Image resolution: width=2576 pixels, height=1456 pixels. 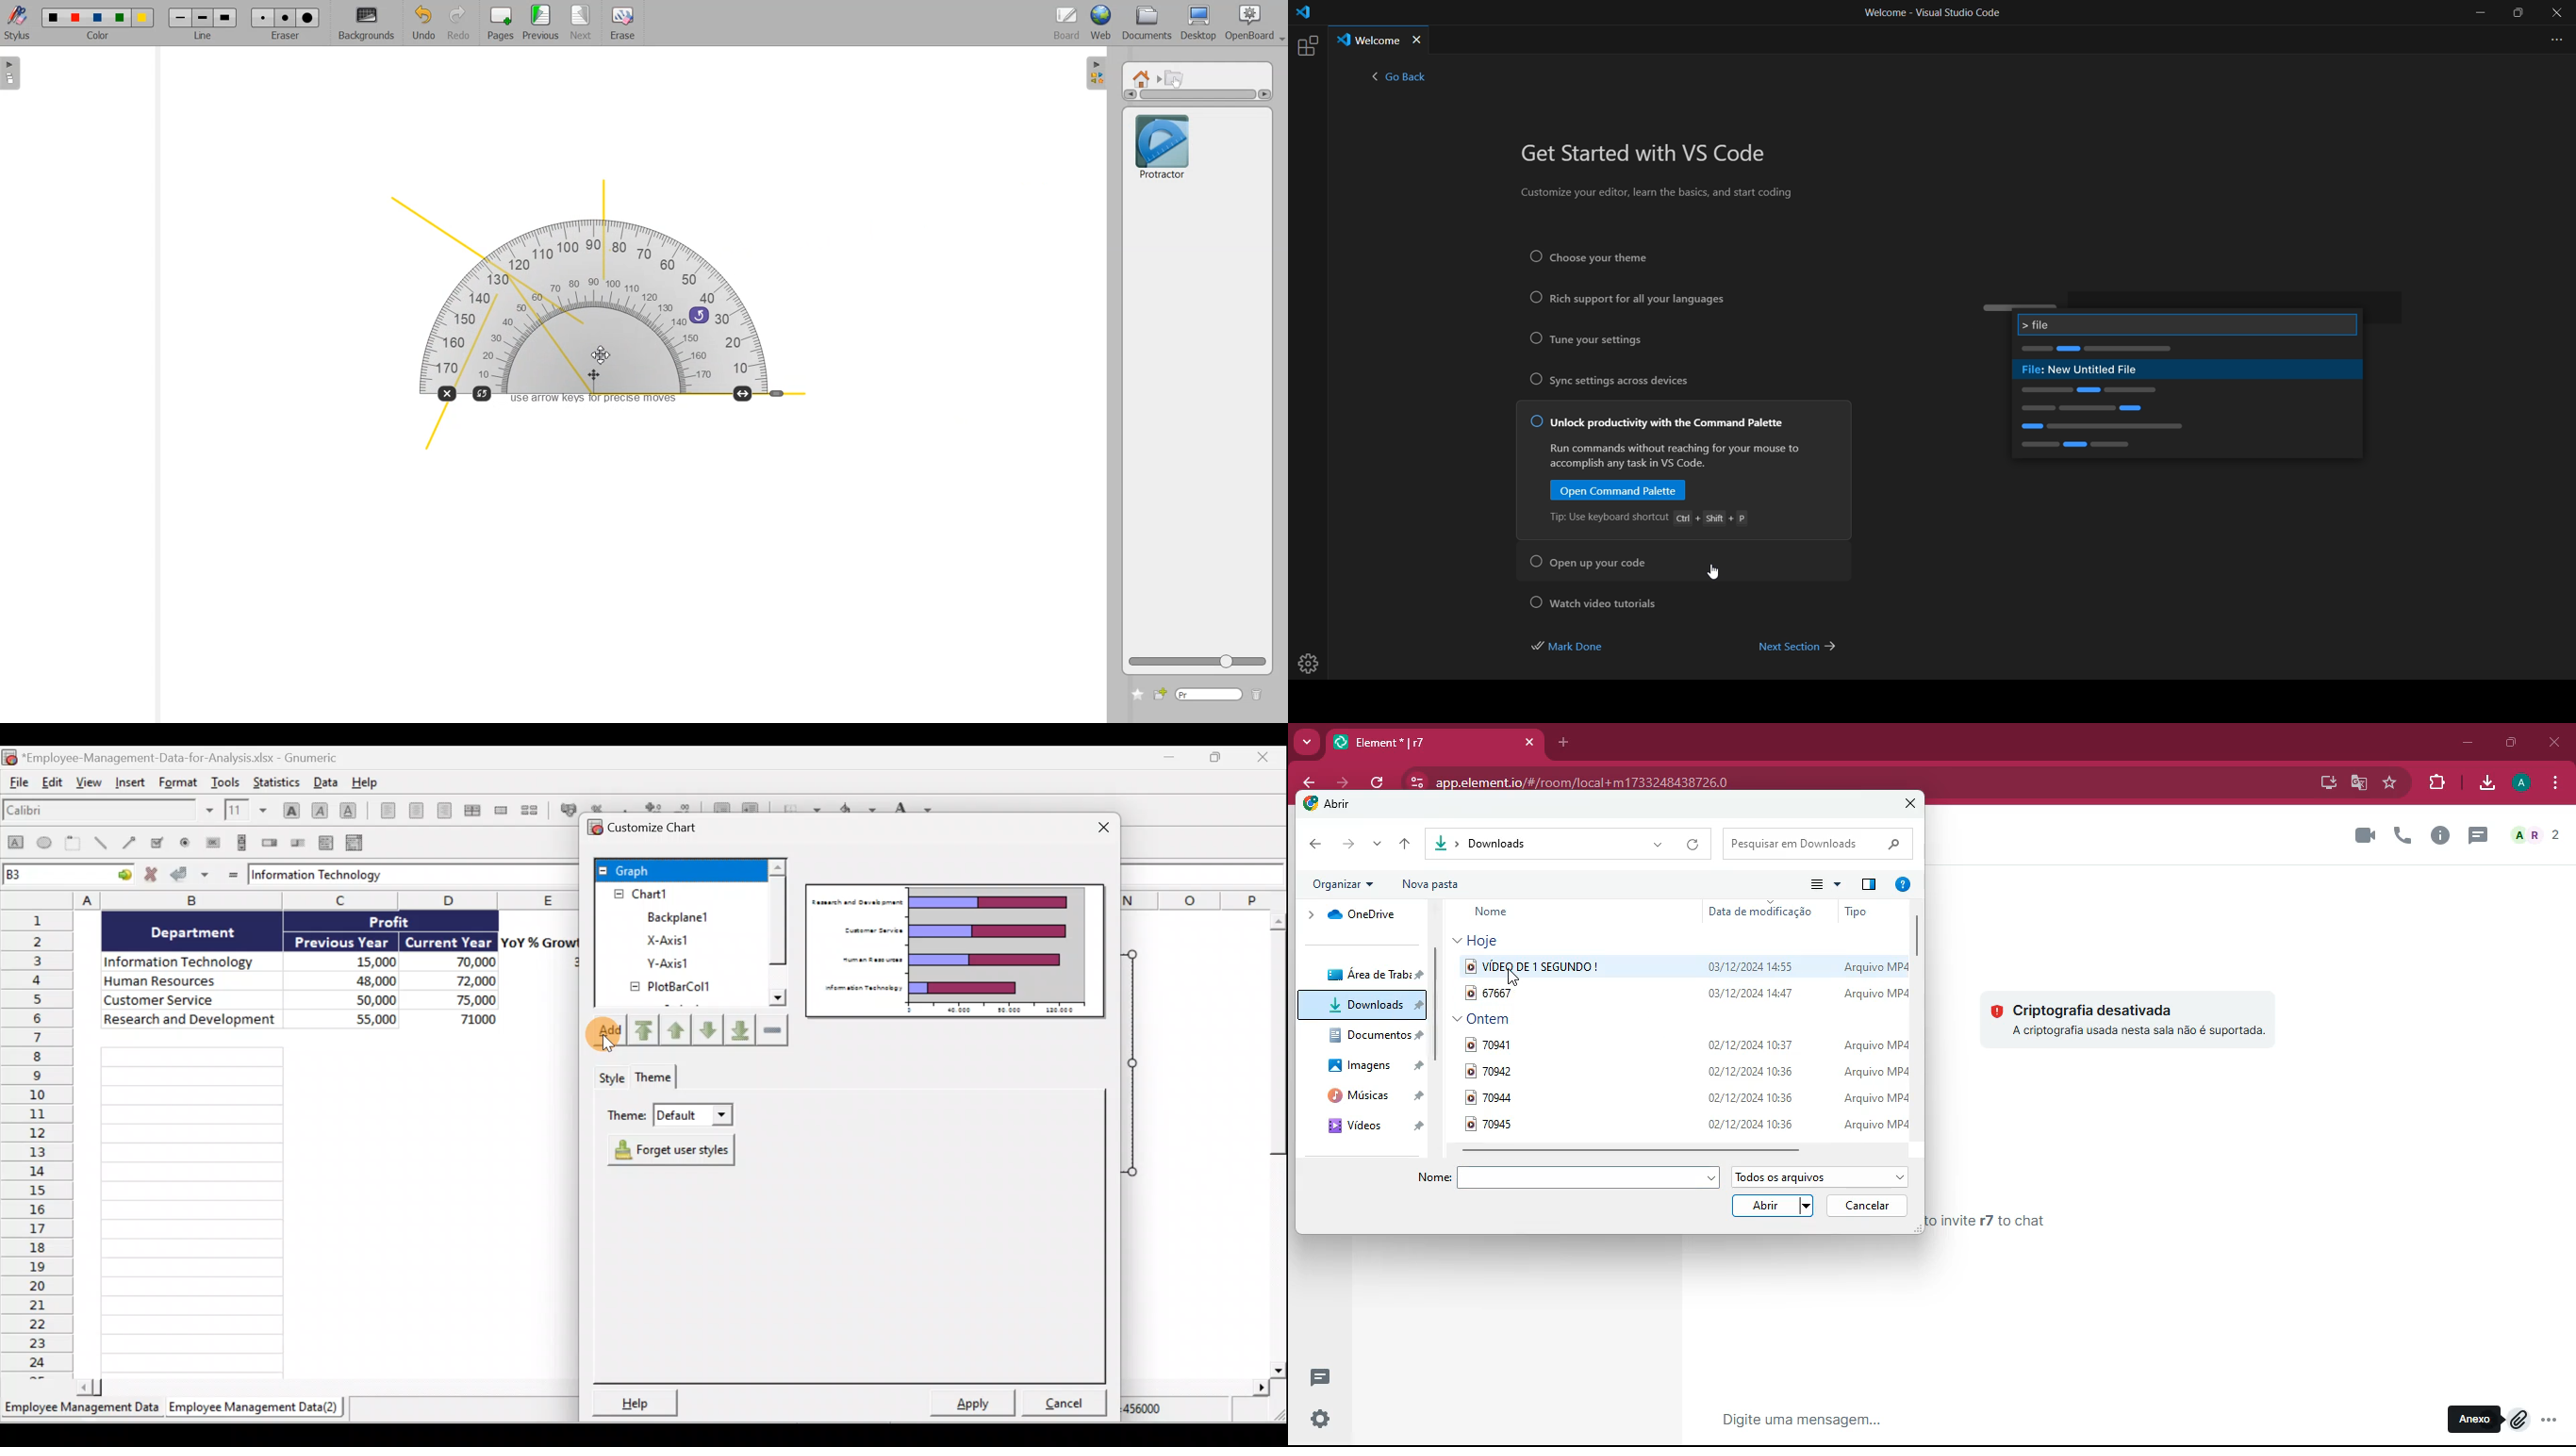 What do you see at coordinates (190, 1023) in the screenshot?
I see `Research and Development` at bounding box center [190, 1023].